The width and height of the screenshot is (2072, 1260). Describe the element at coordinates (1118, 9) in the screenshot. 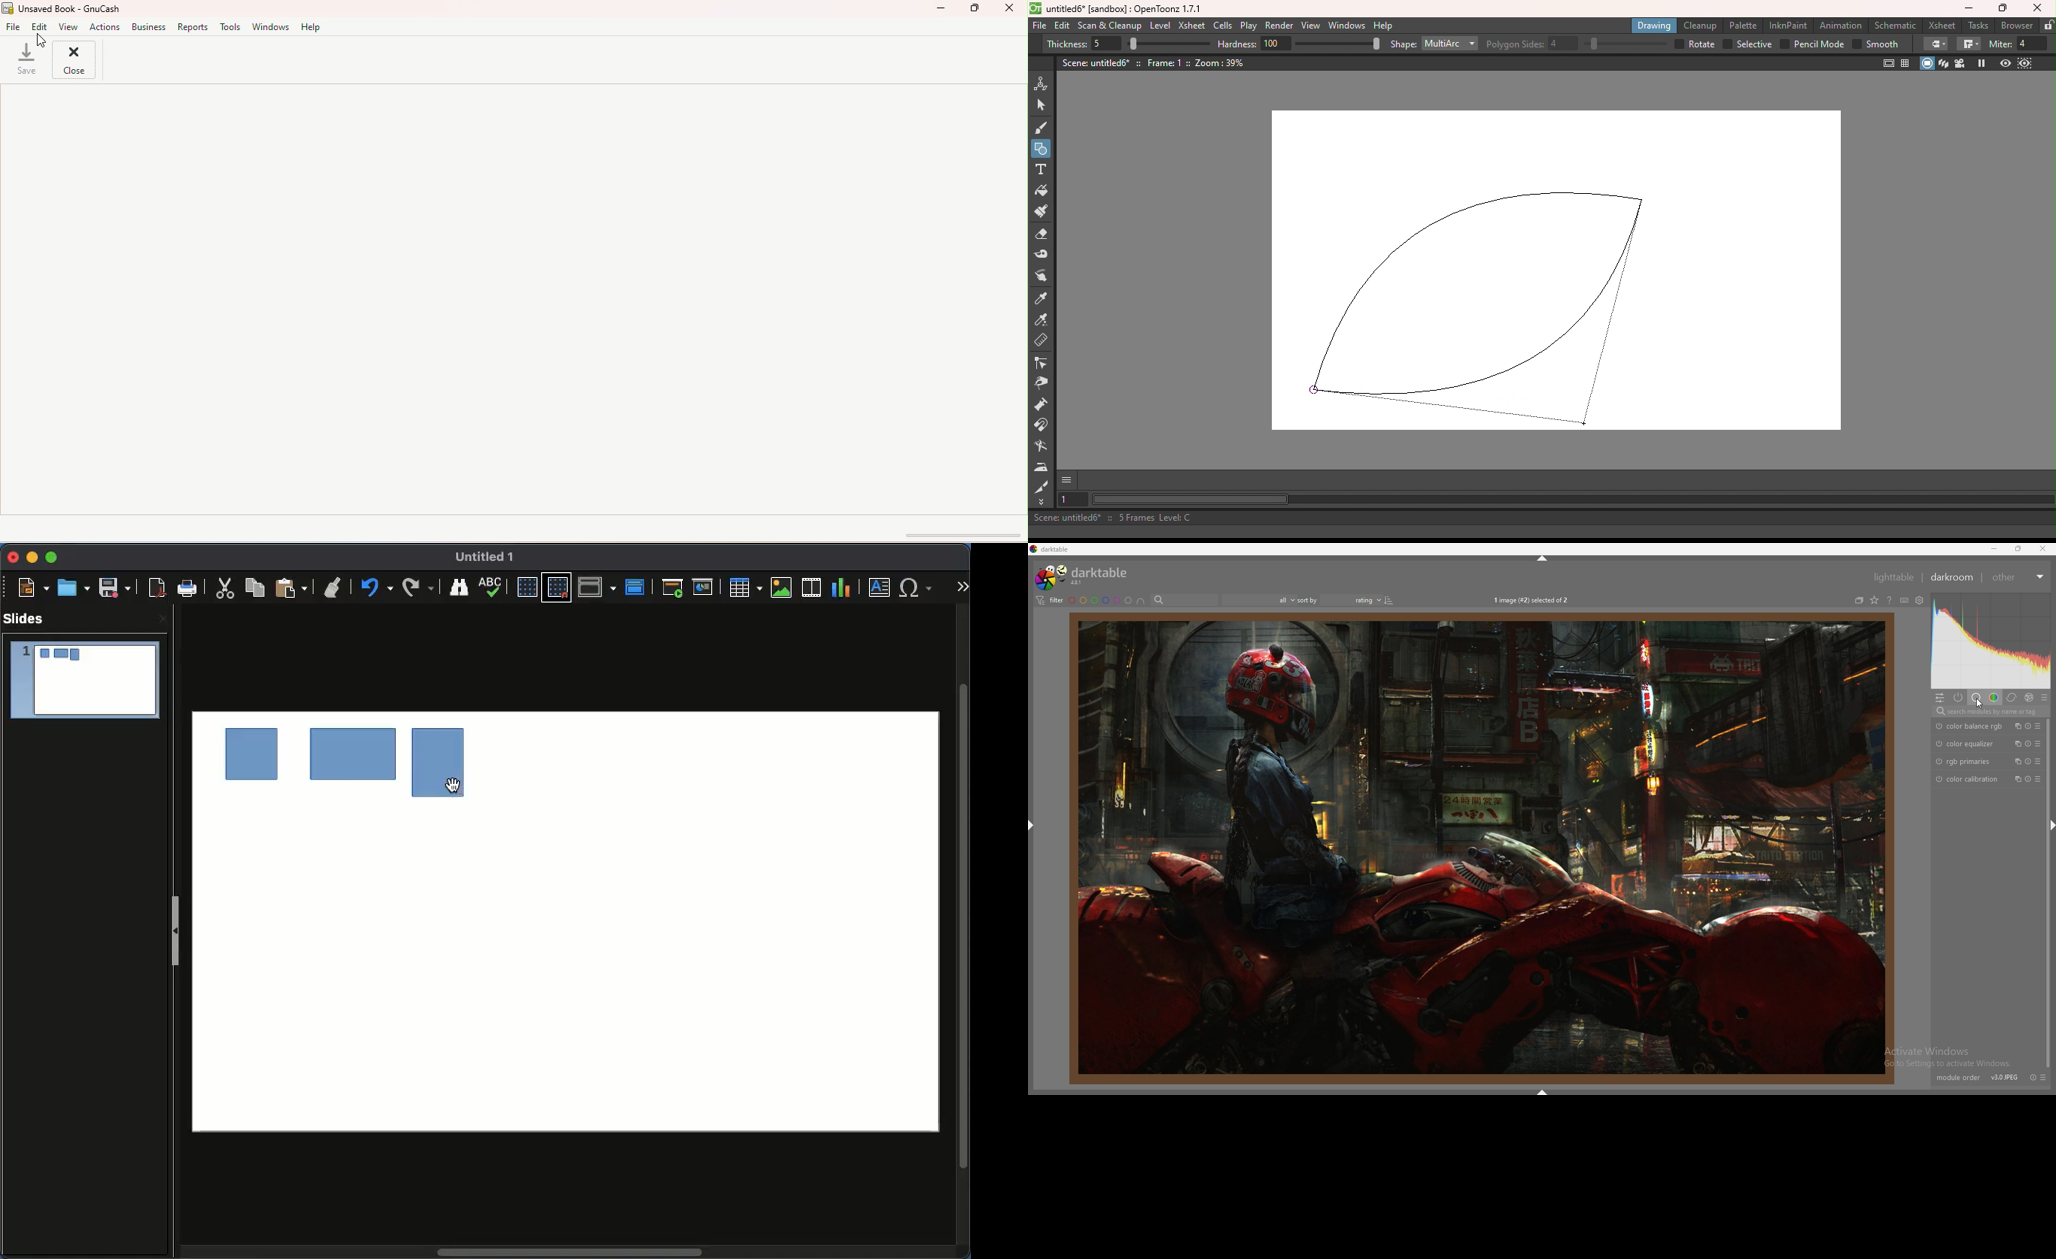

I see `untitled6* [sandbox] : OpenToonz 1.7.1` at that location.